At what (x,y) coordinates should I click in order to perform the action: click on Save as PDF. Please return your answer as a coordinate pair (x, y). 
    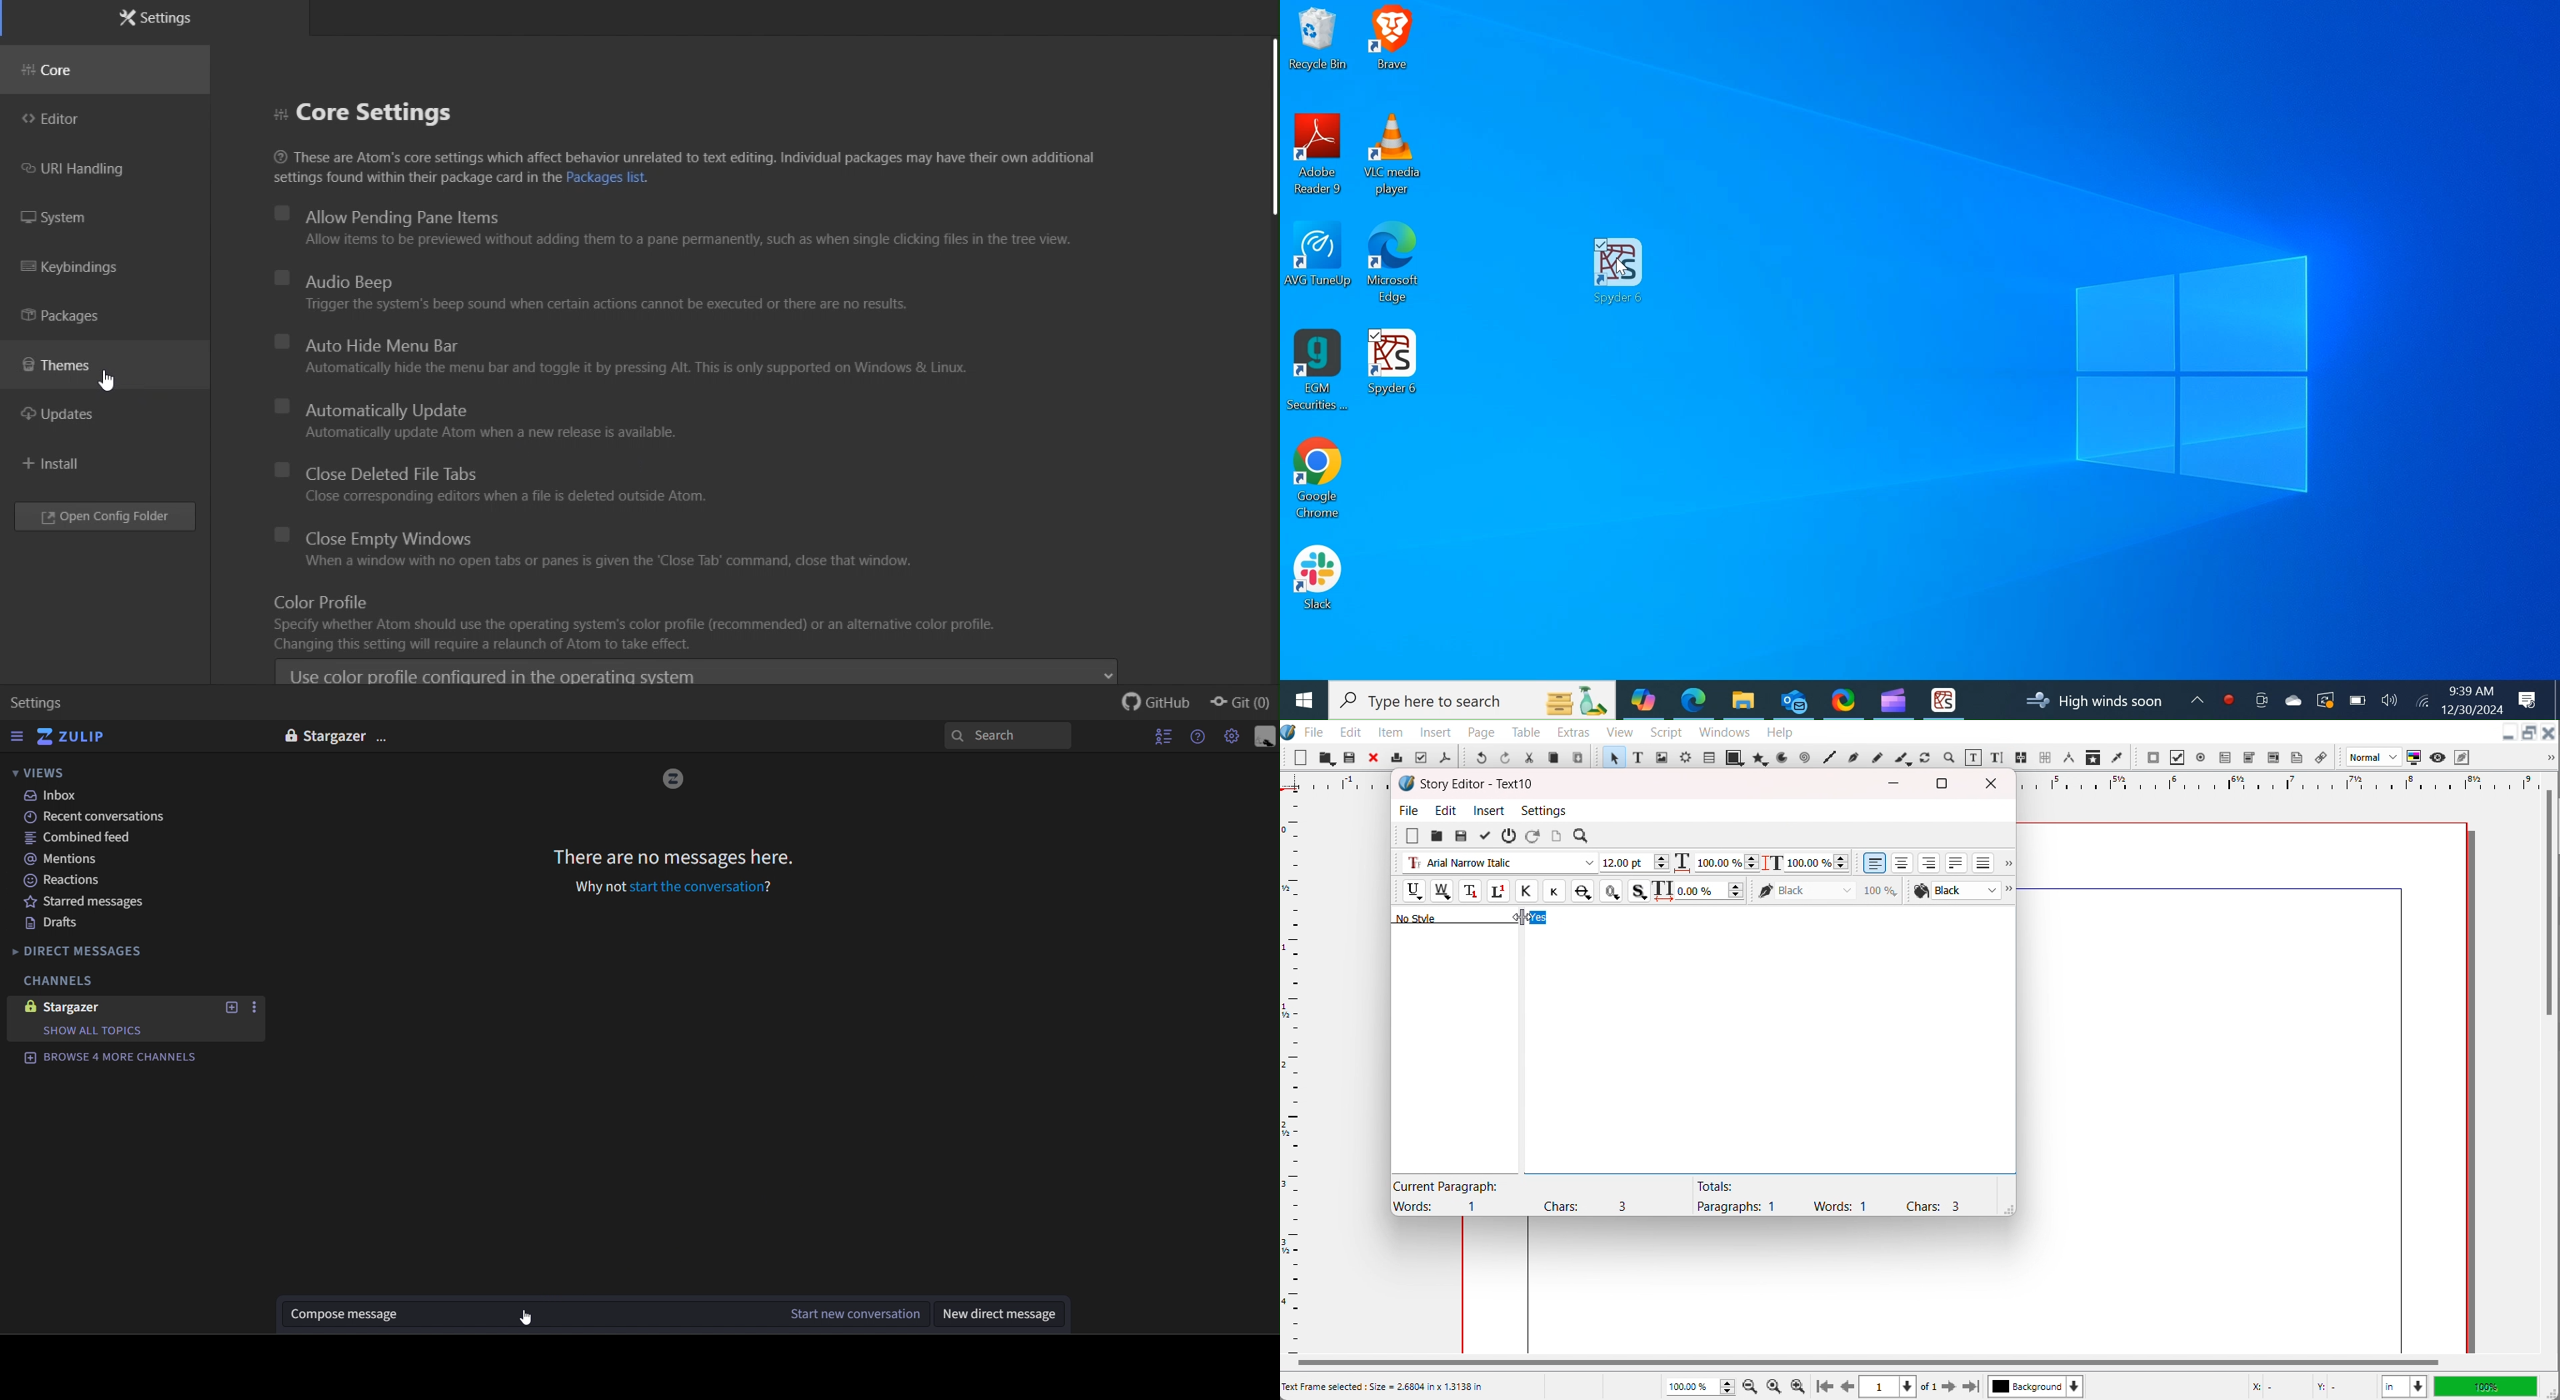
    Looking at the image, I should click on (1444, 758).